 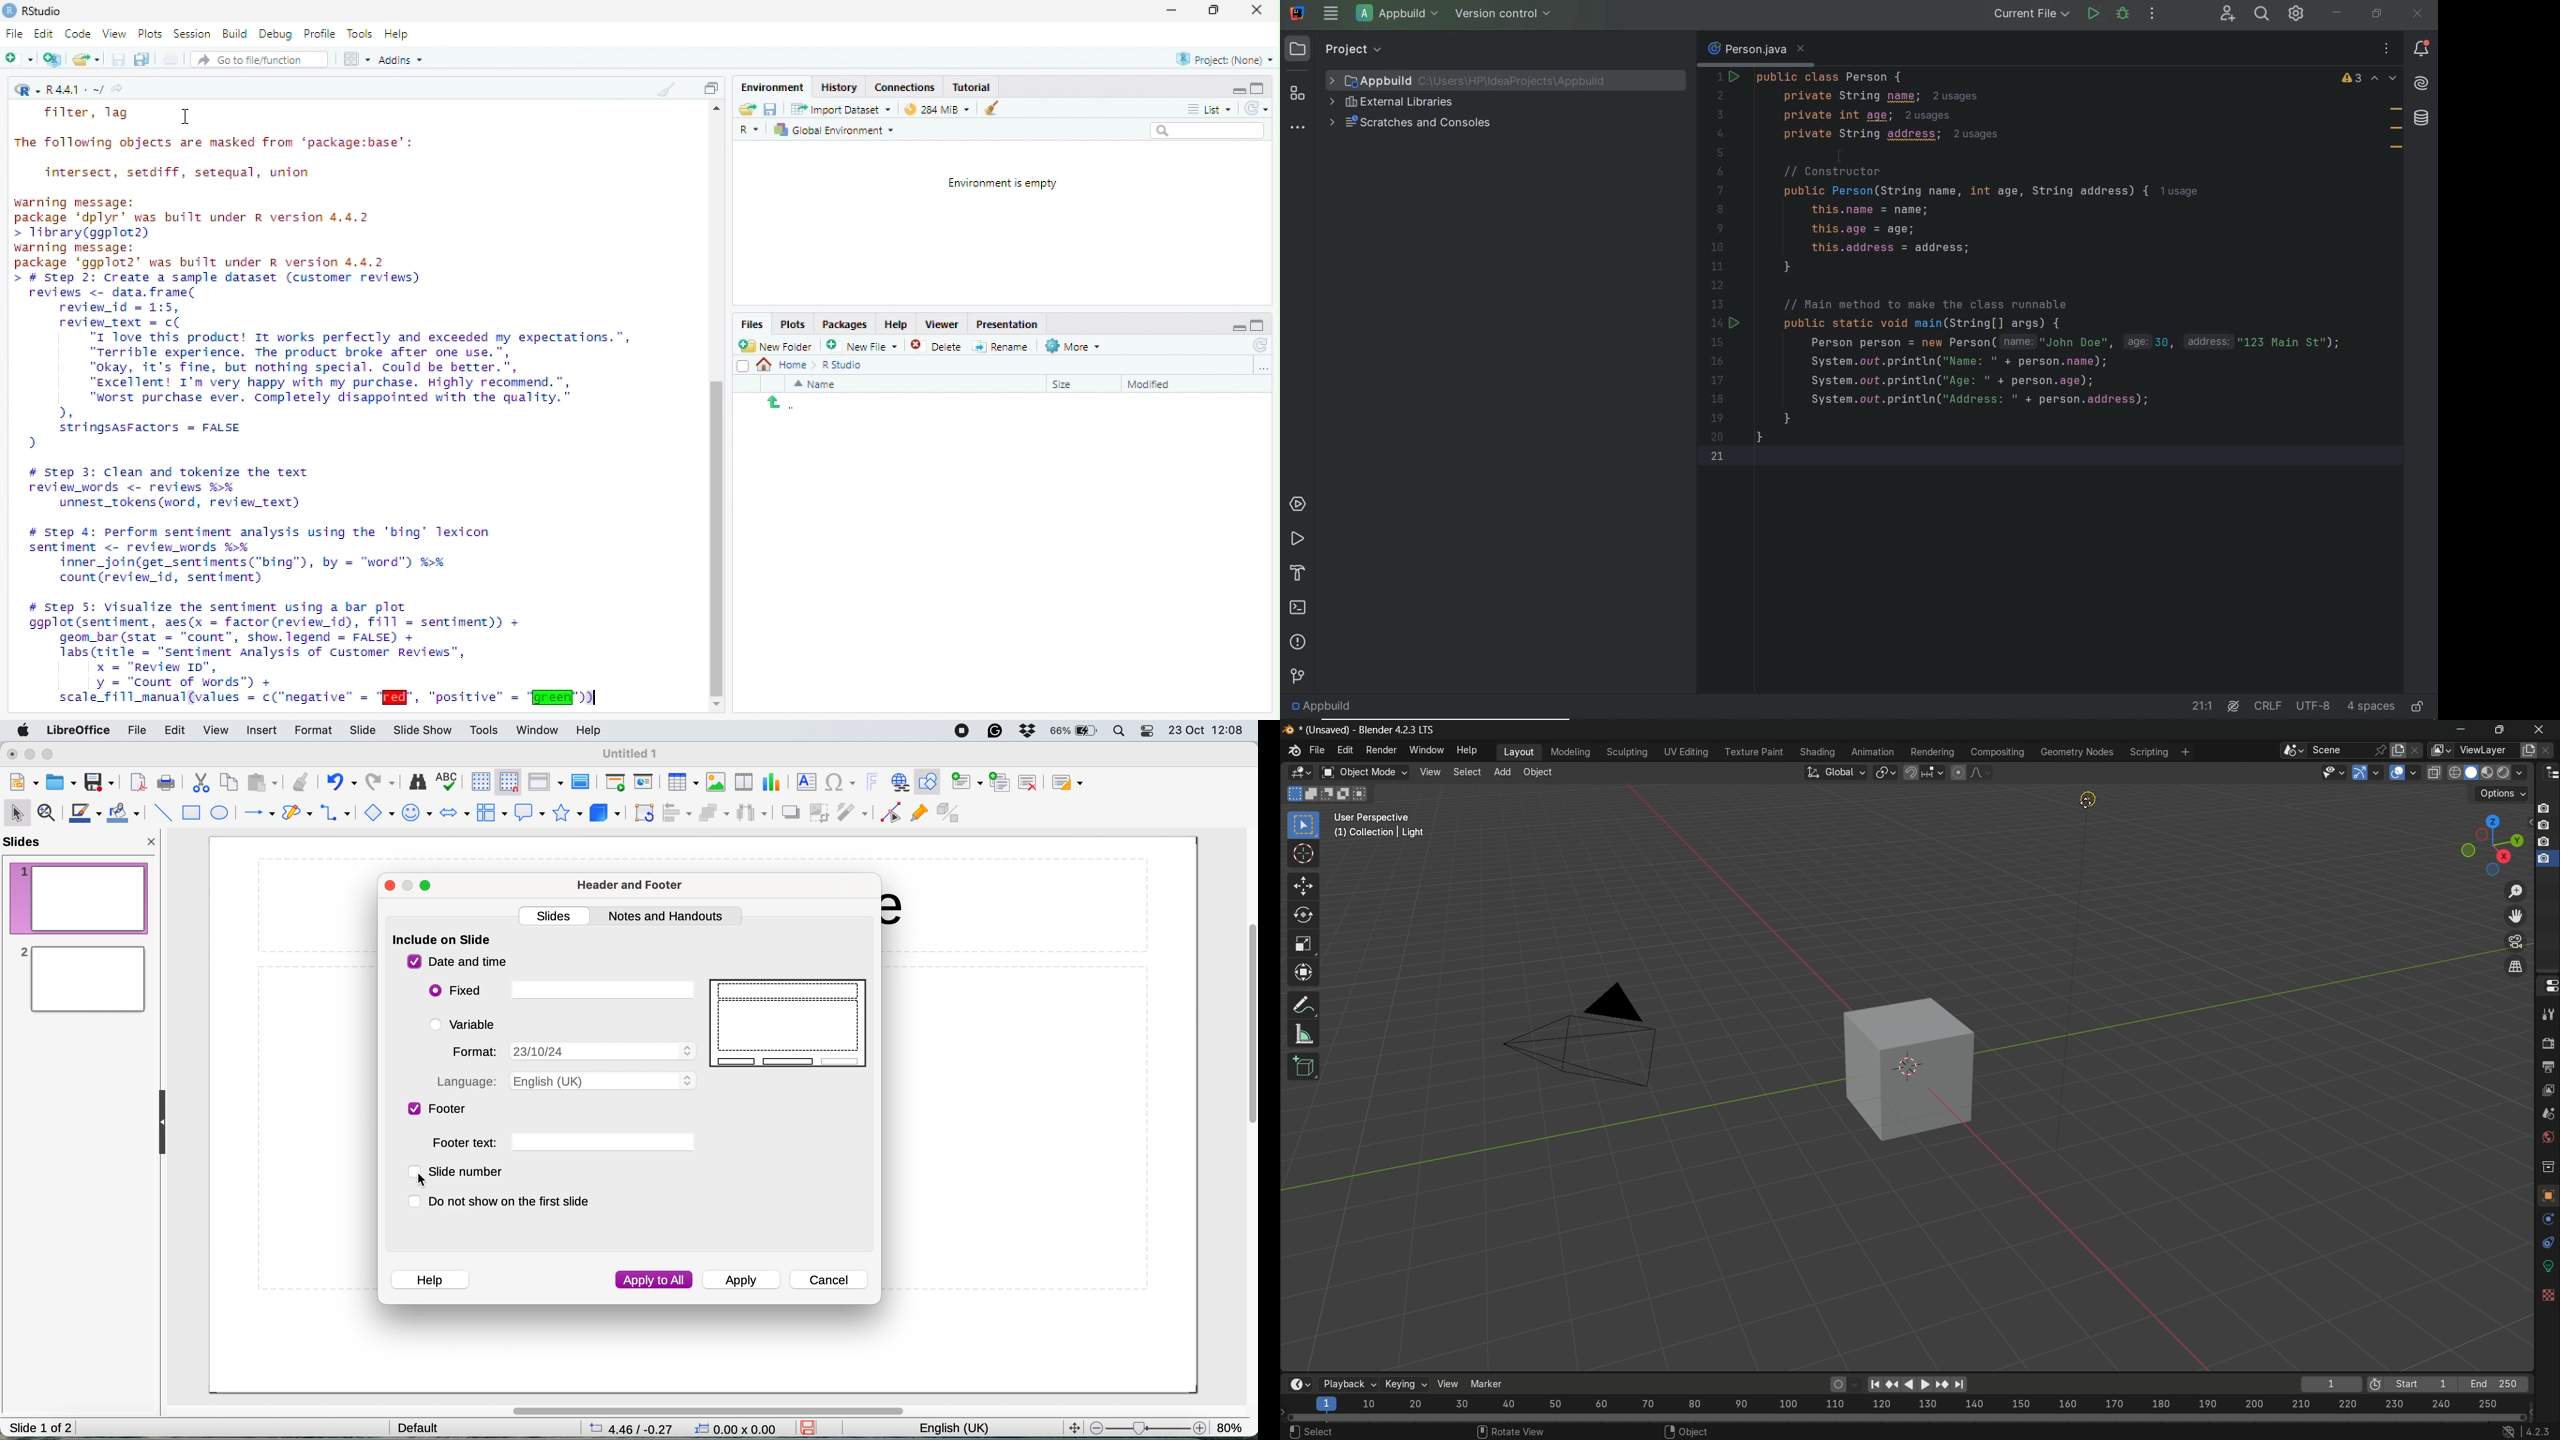 What do you see at coordinates (1259, 325) in the screenshot?
I see `Maximize` at bounding box center [1259, 325].